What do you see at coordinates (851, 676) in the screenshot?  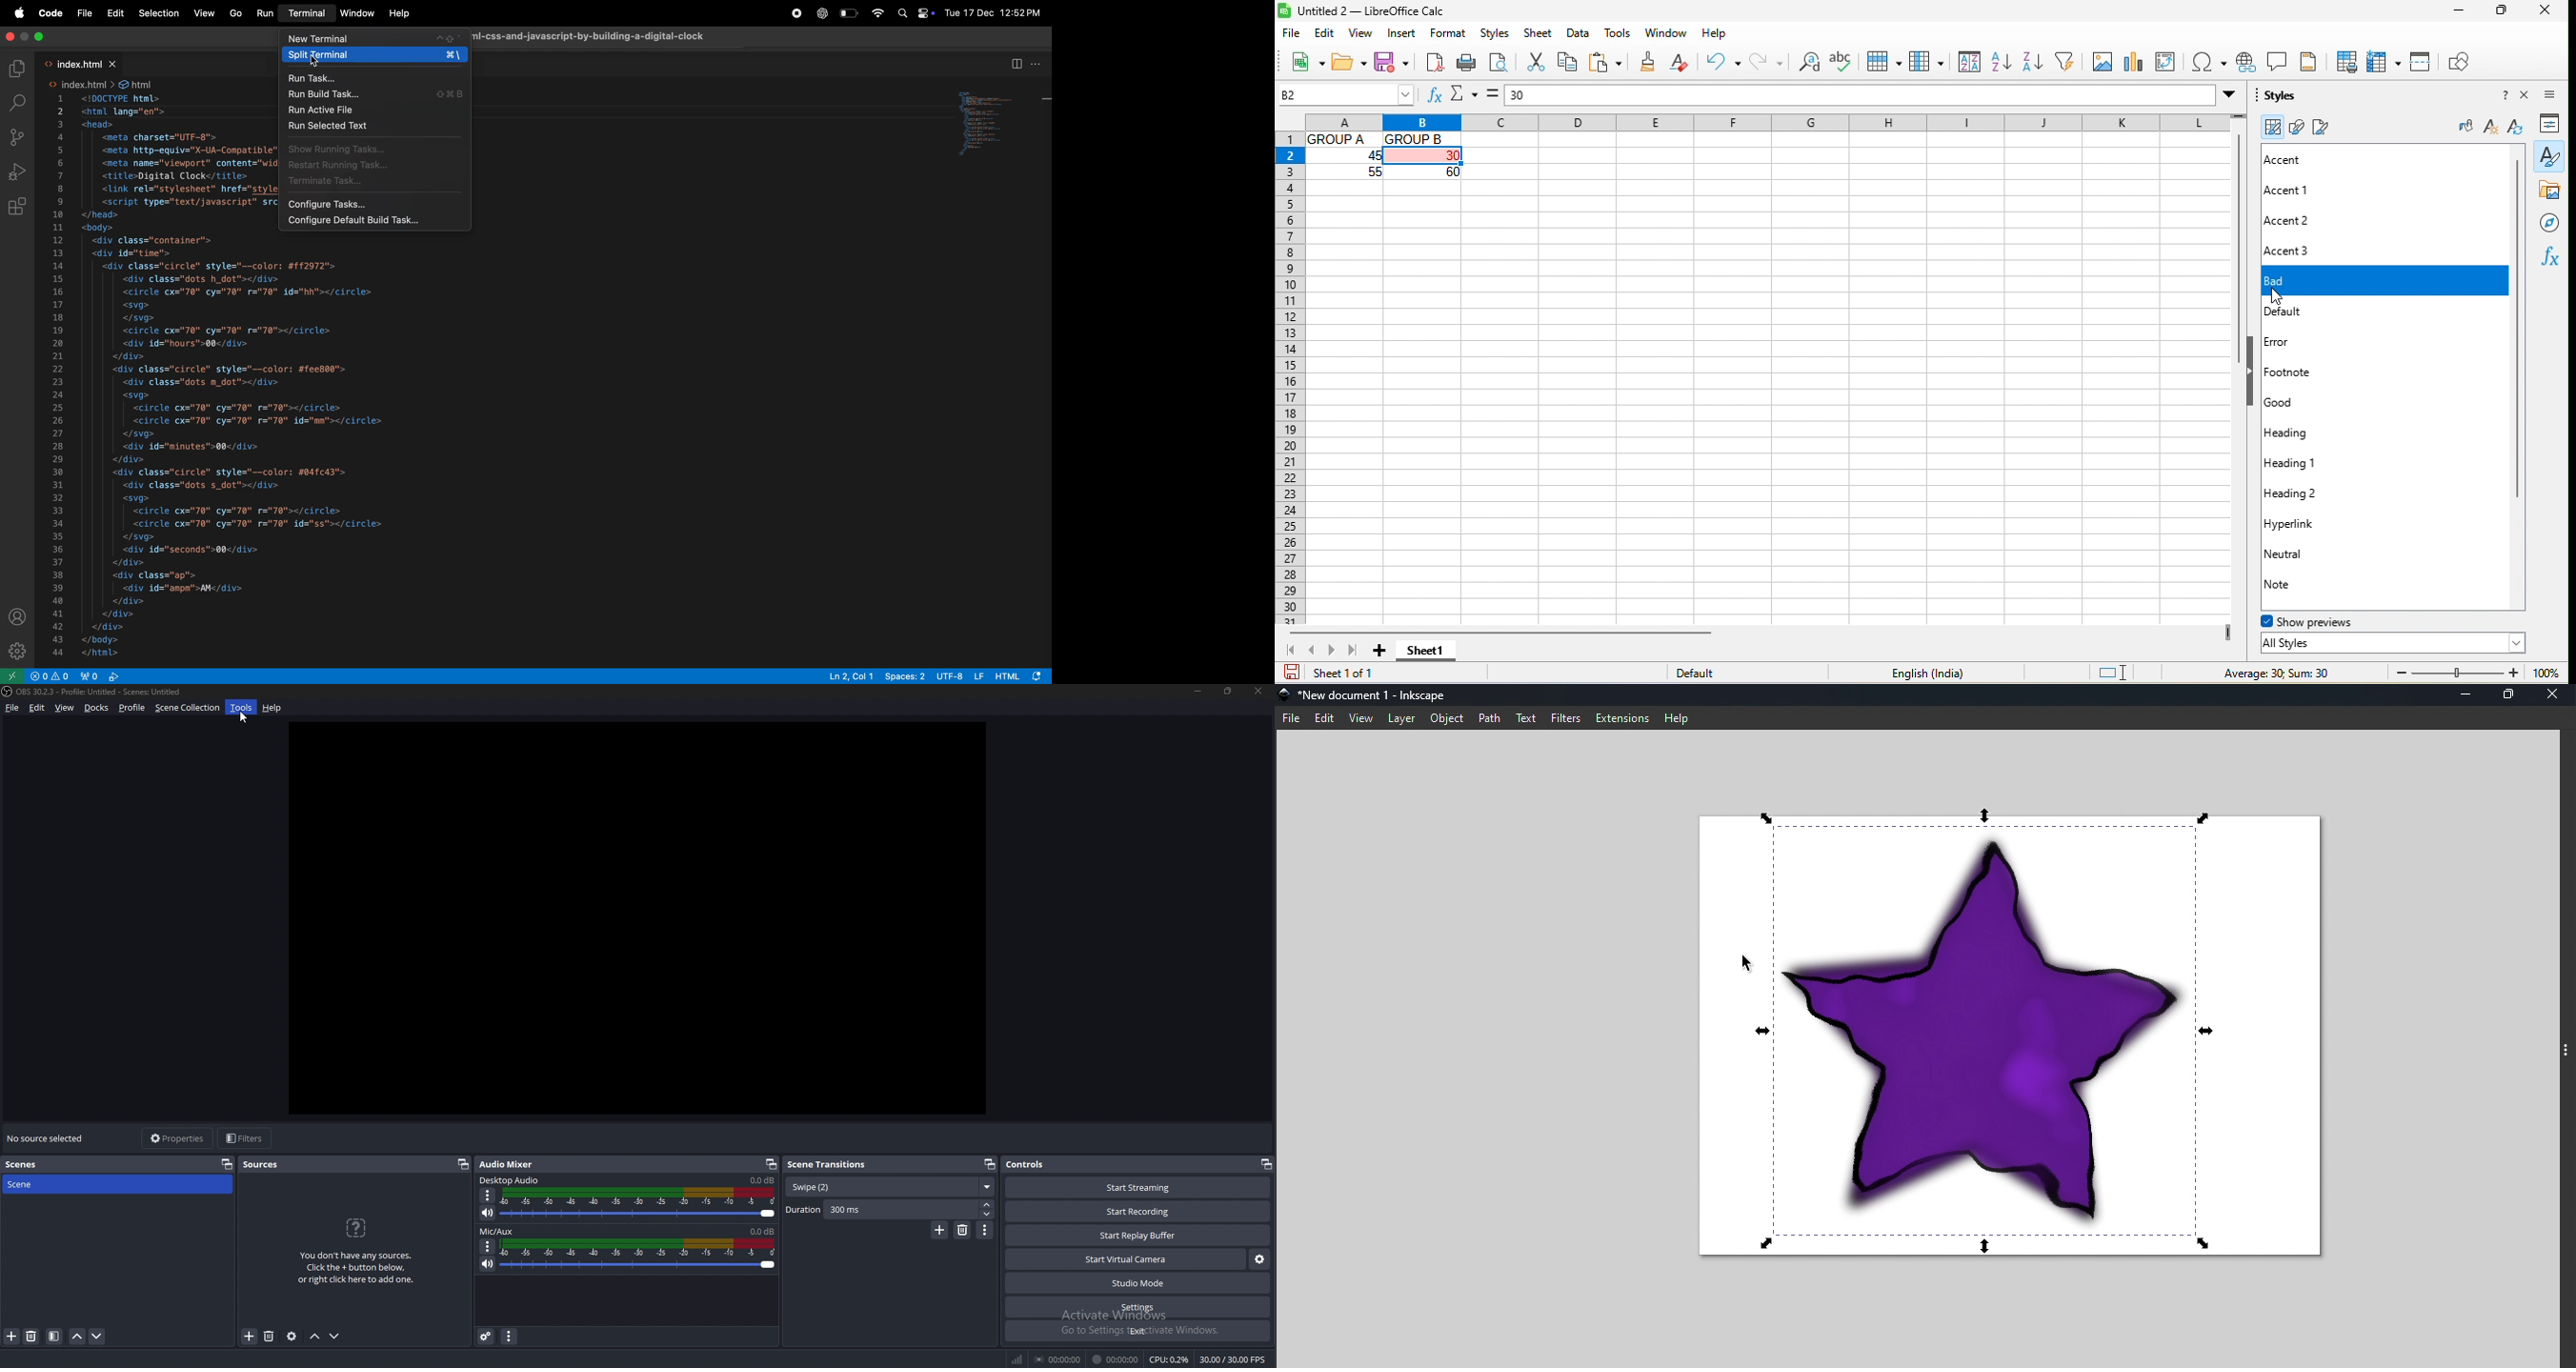 I see `Ln 2, col 1` at bounding box center [851, 676].